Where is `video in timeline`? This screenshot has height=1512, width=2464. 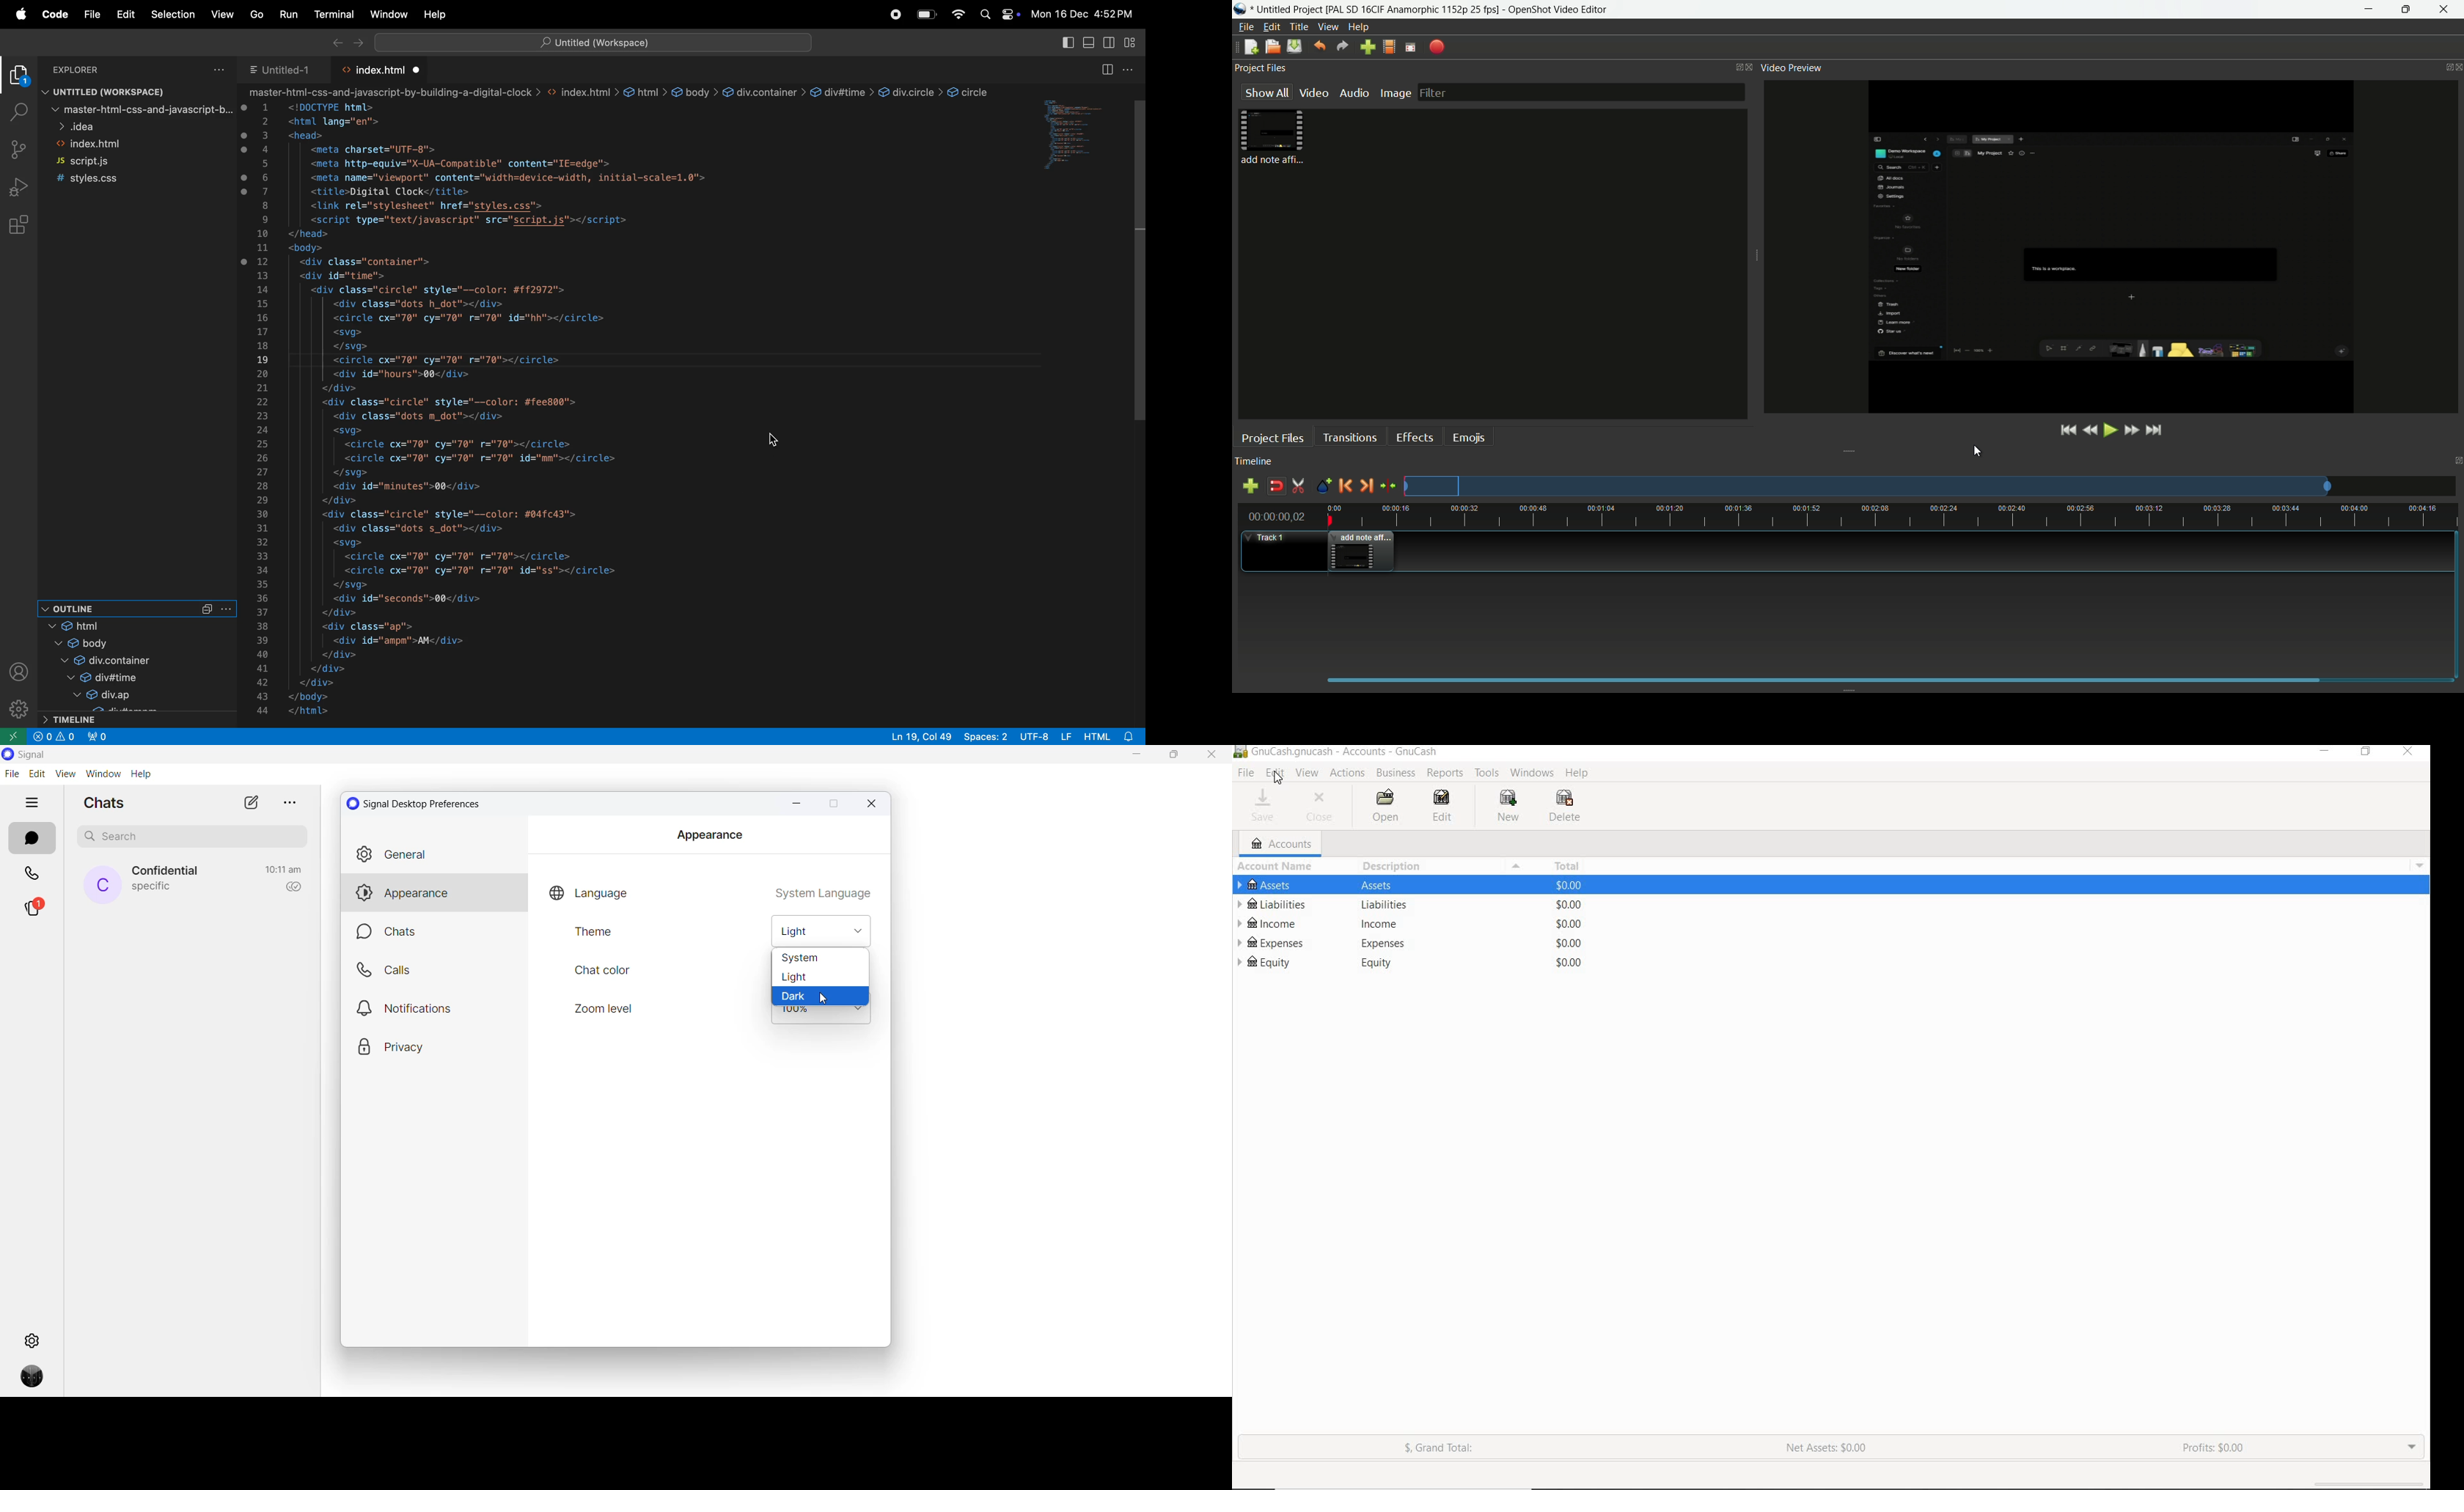
video in timeline is located at coordinates (1362, 551).